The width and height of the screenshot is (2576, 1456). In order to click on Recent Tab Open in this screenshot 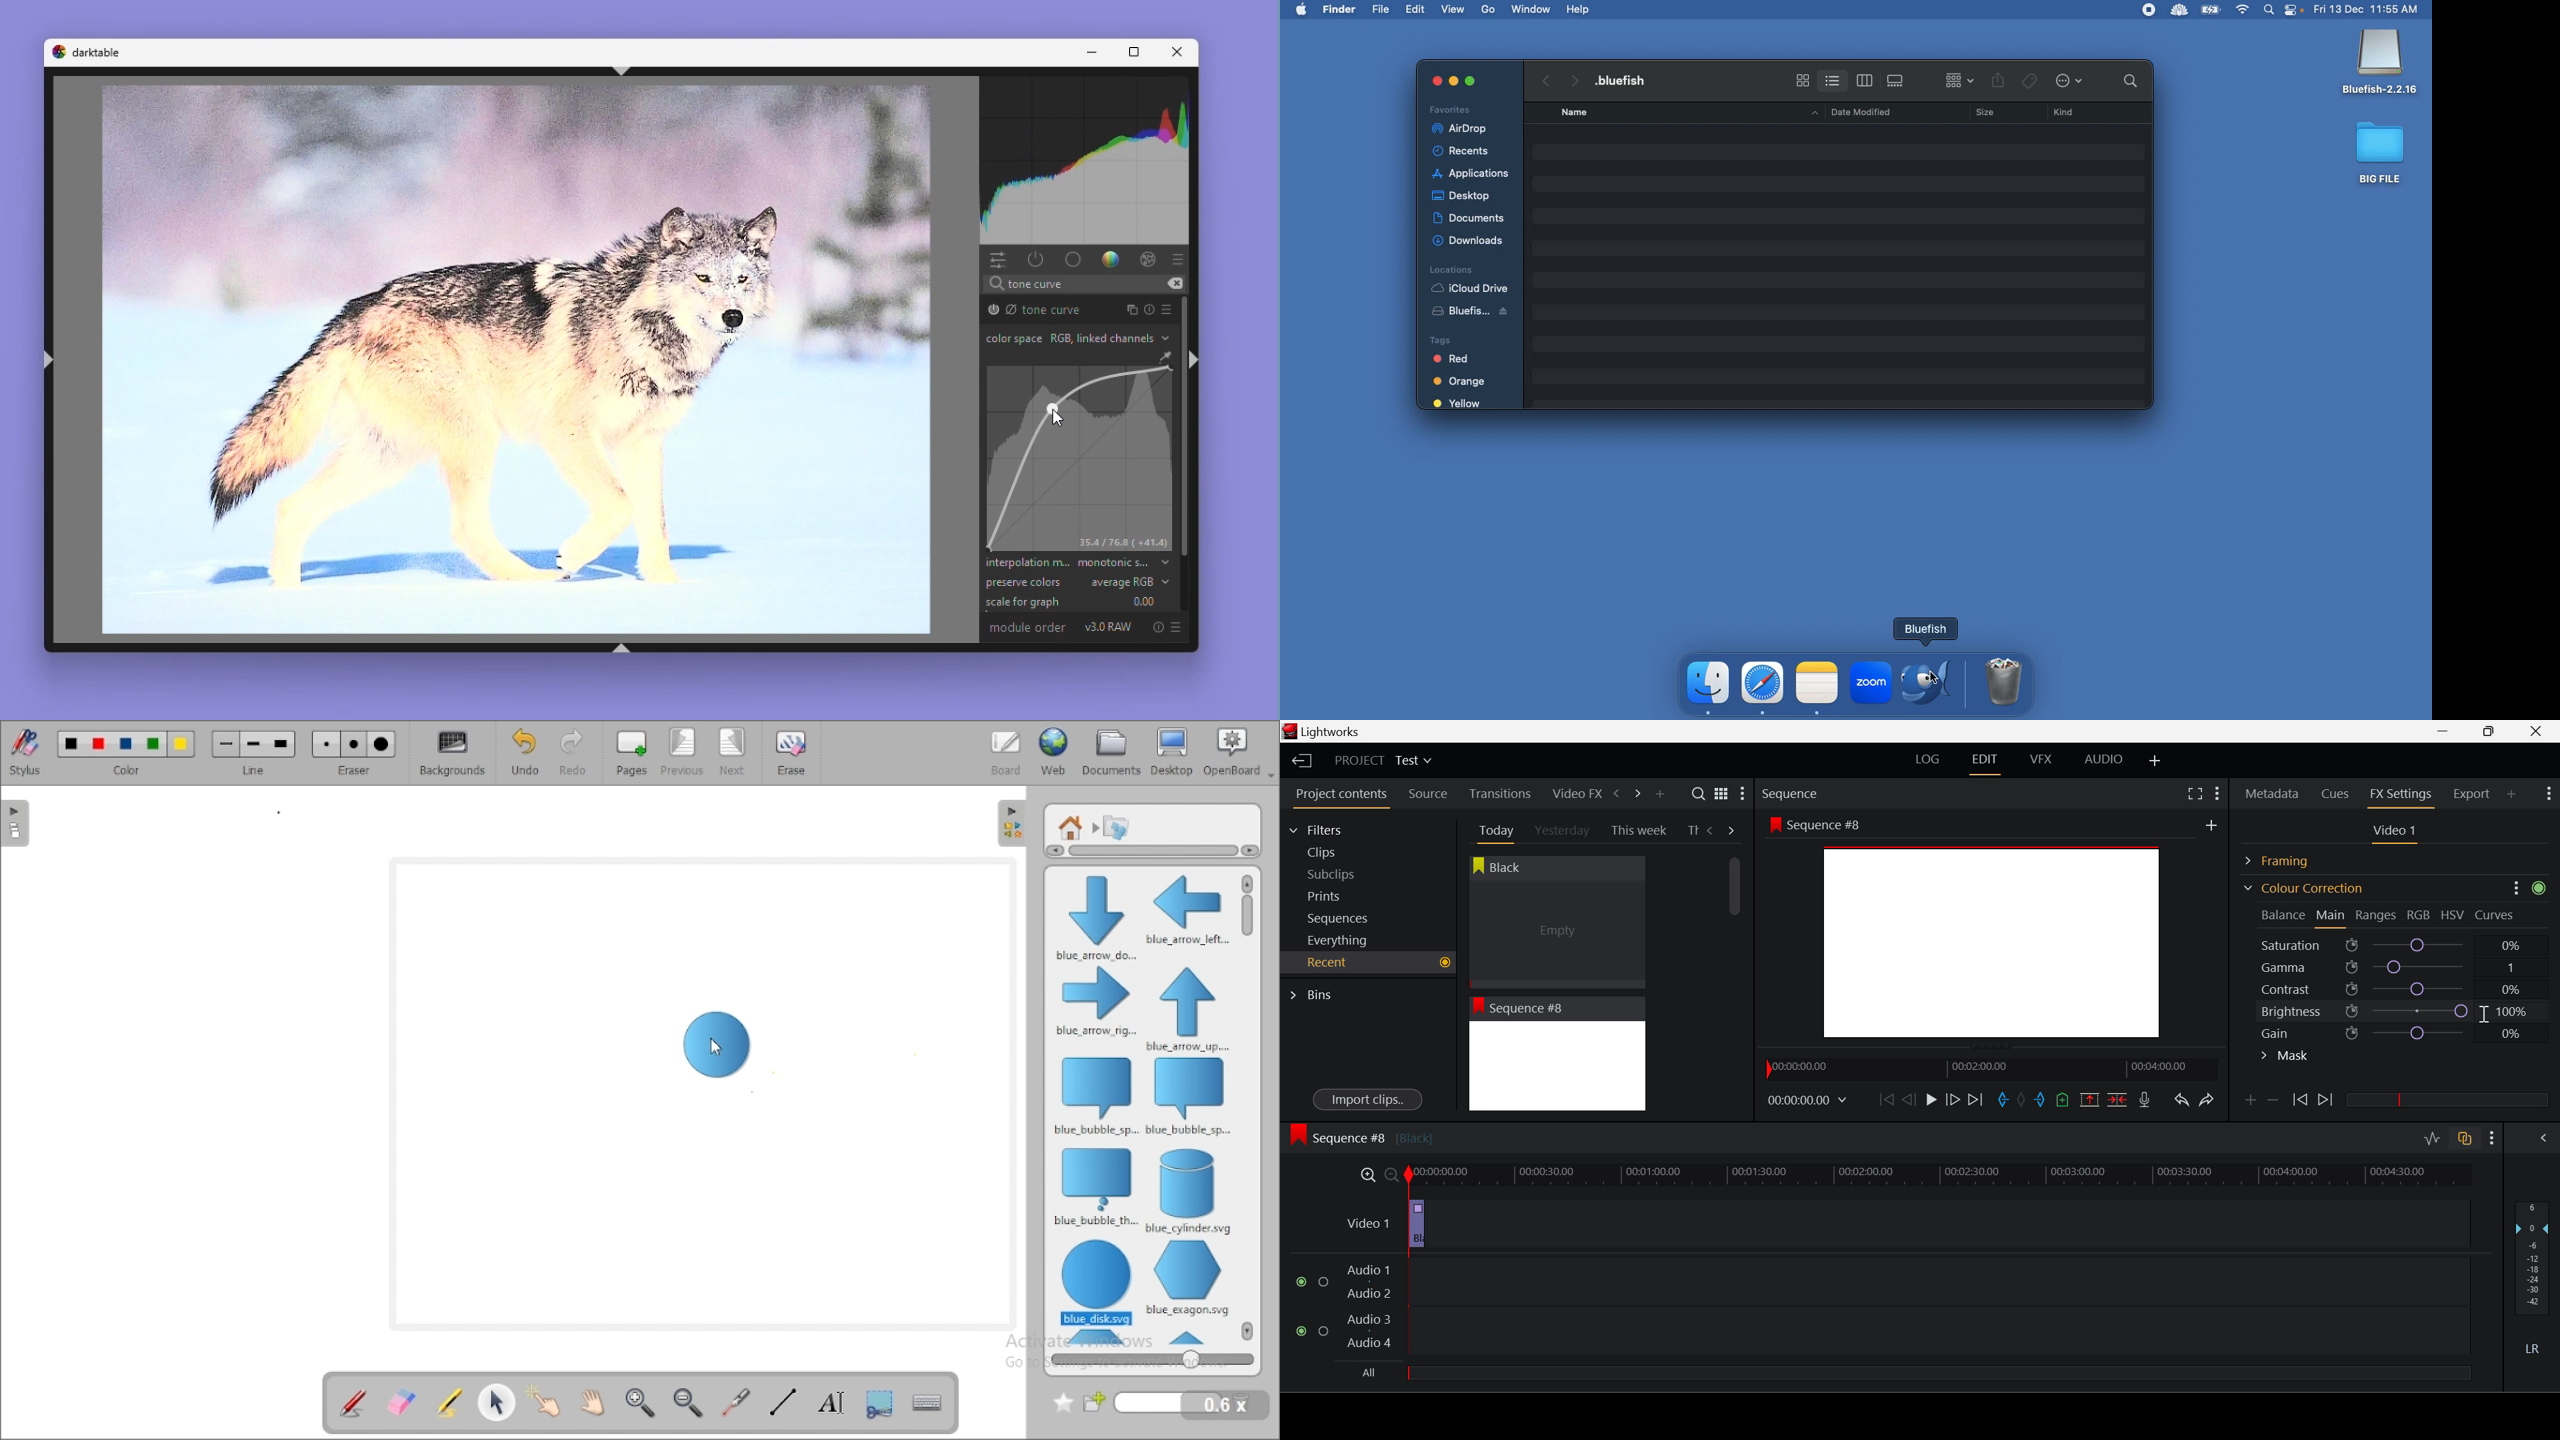, I will do `click(1368, 963)`.